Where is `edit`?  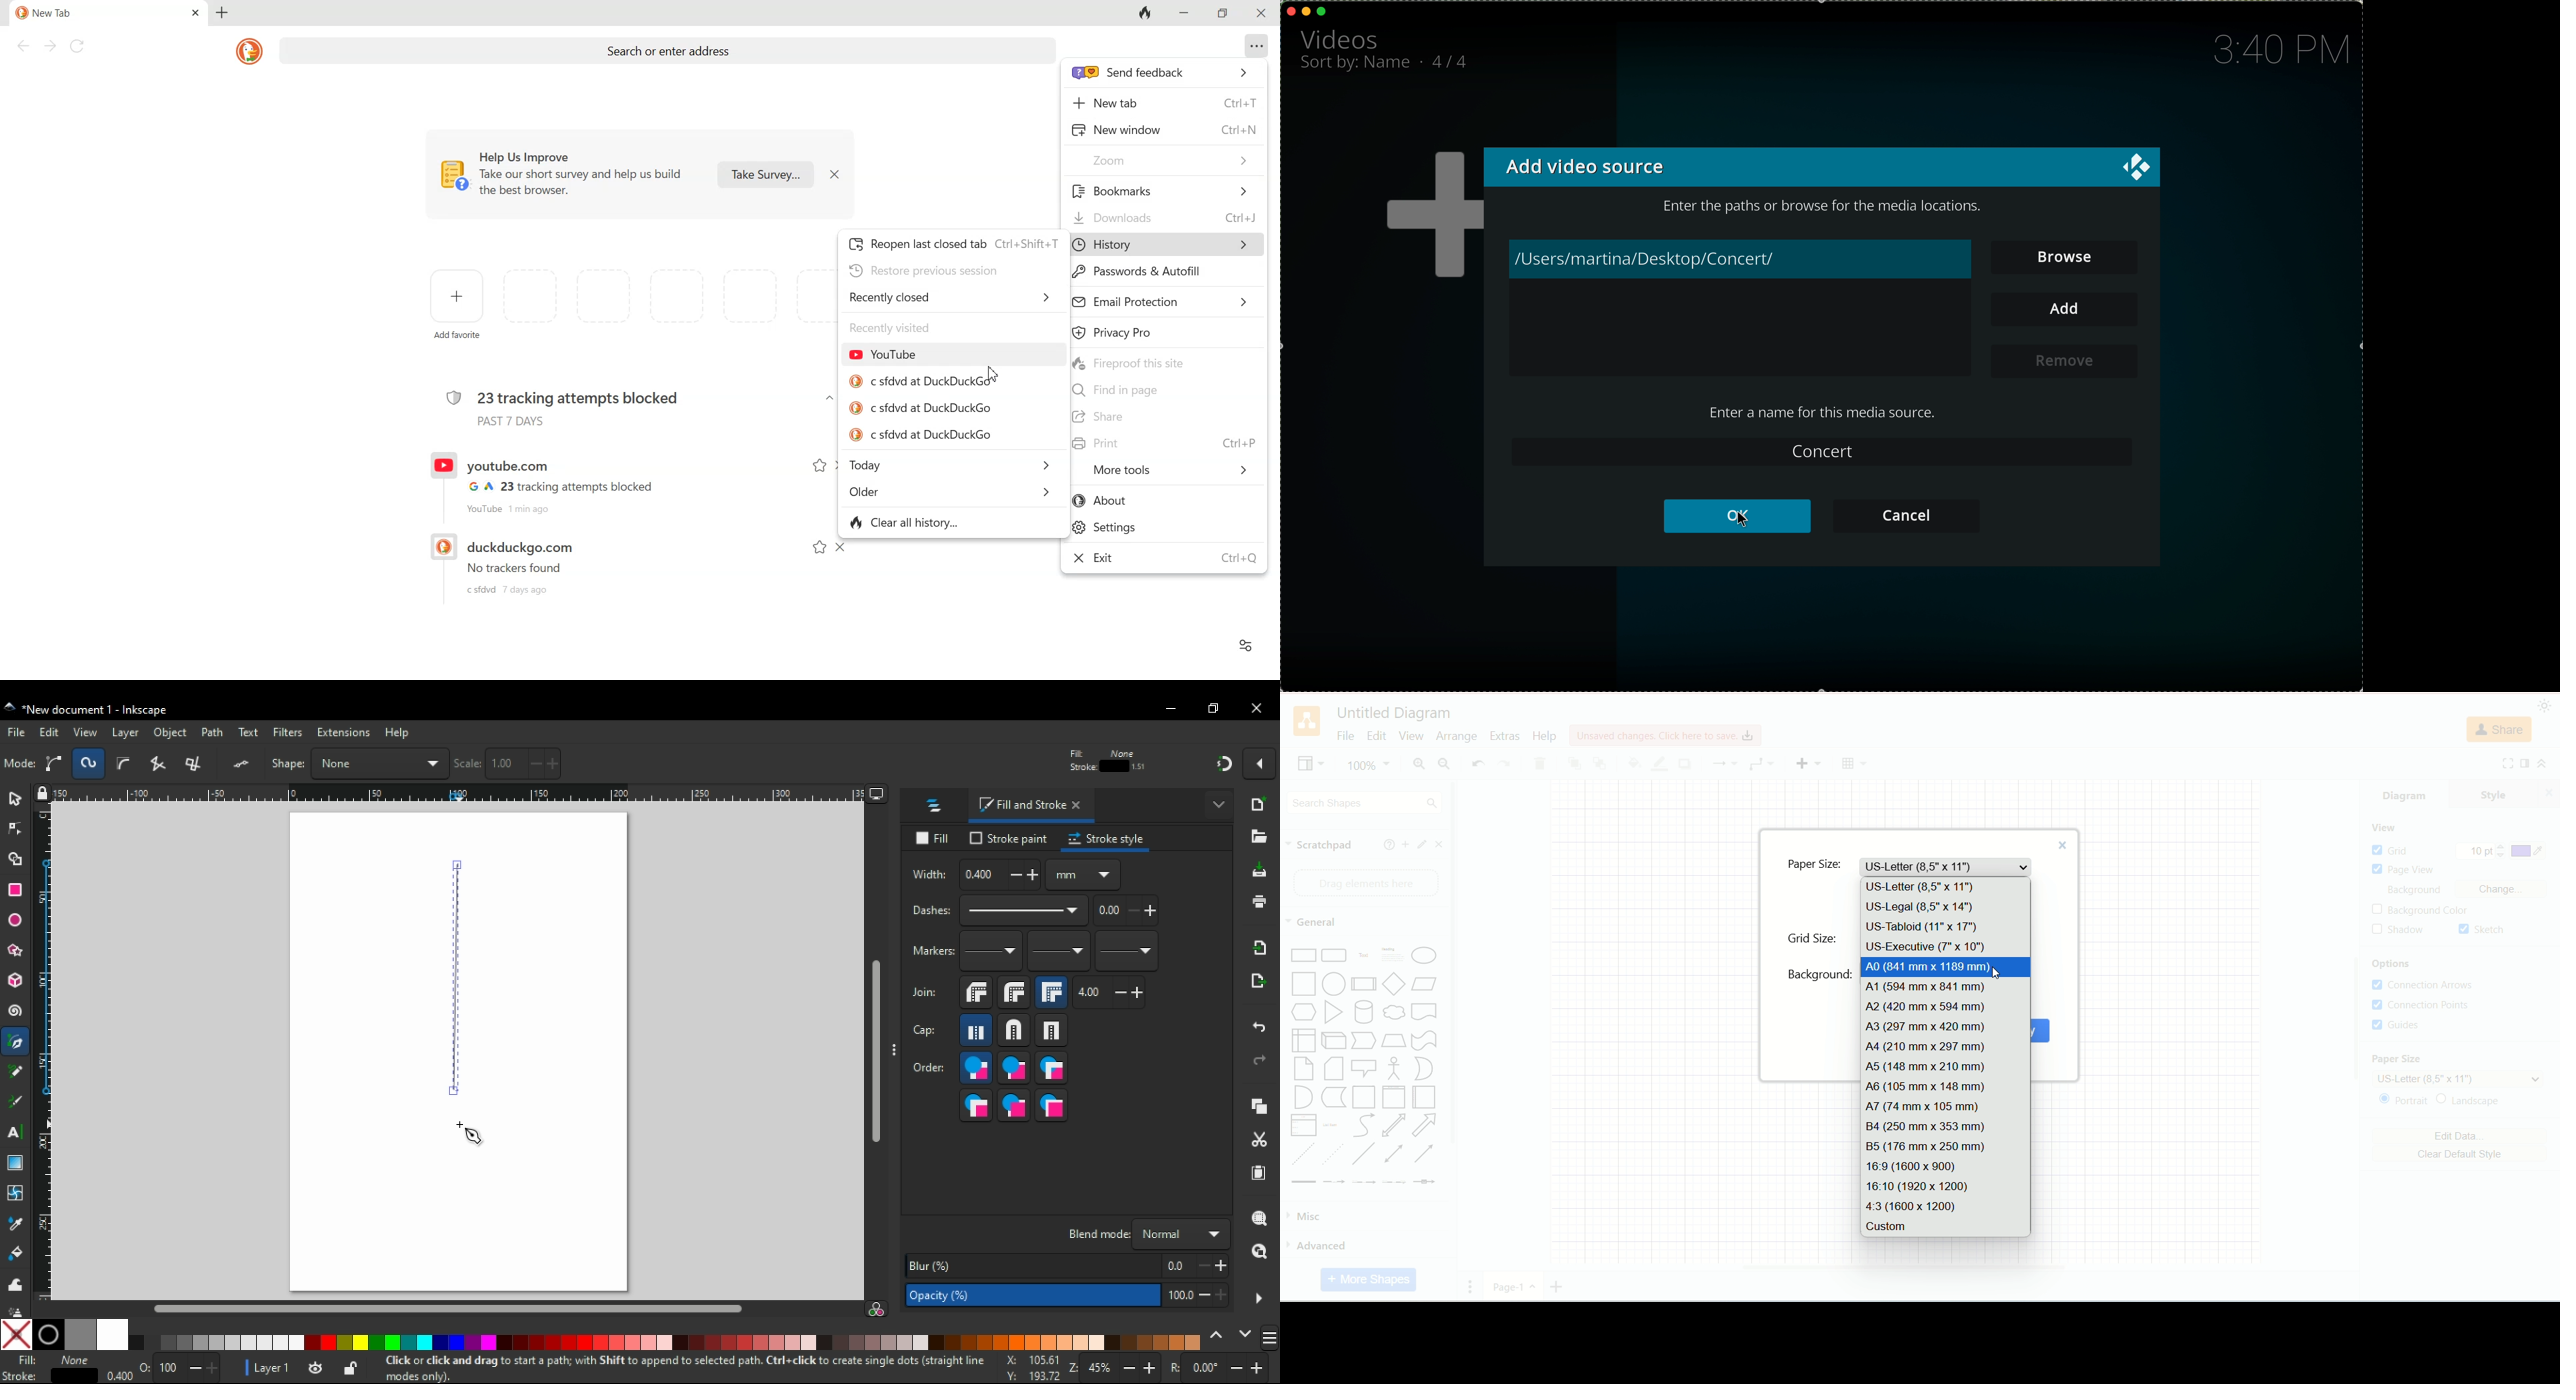
edit is located at coordinates (1420, 845).